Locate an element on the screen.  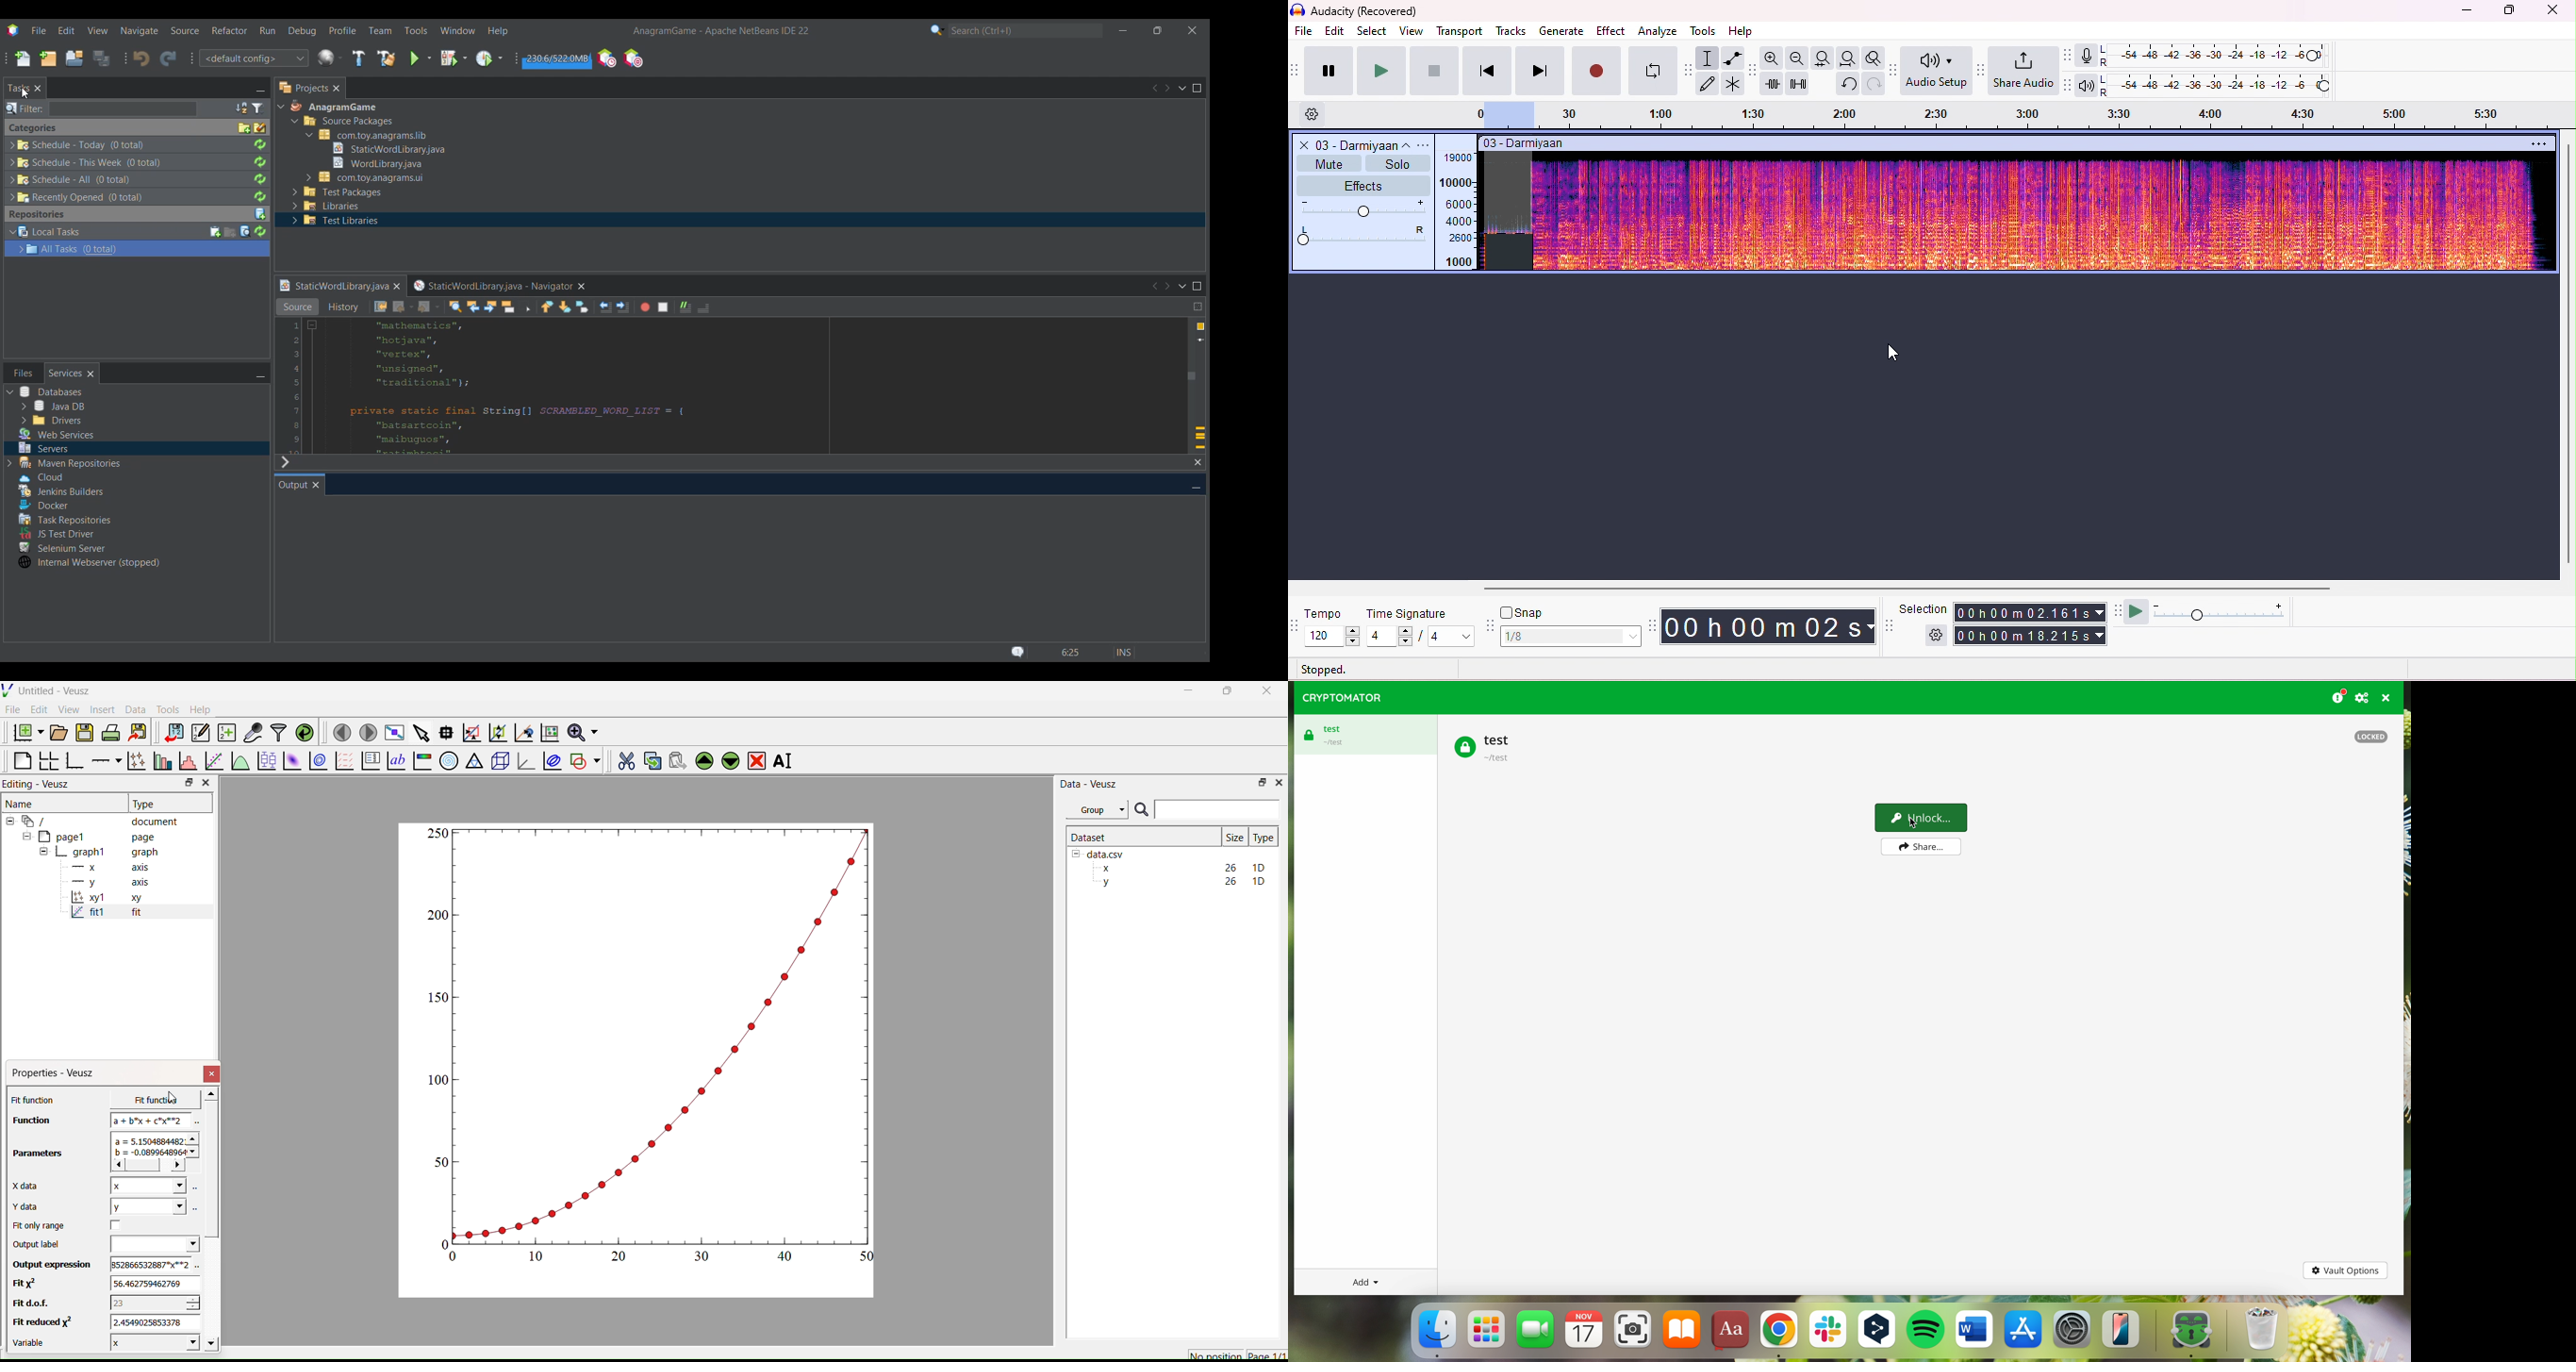
 is located at coordinates (57, 434).